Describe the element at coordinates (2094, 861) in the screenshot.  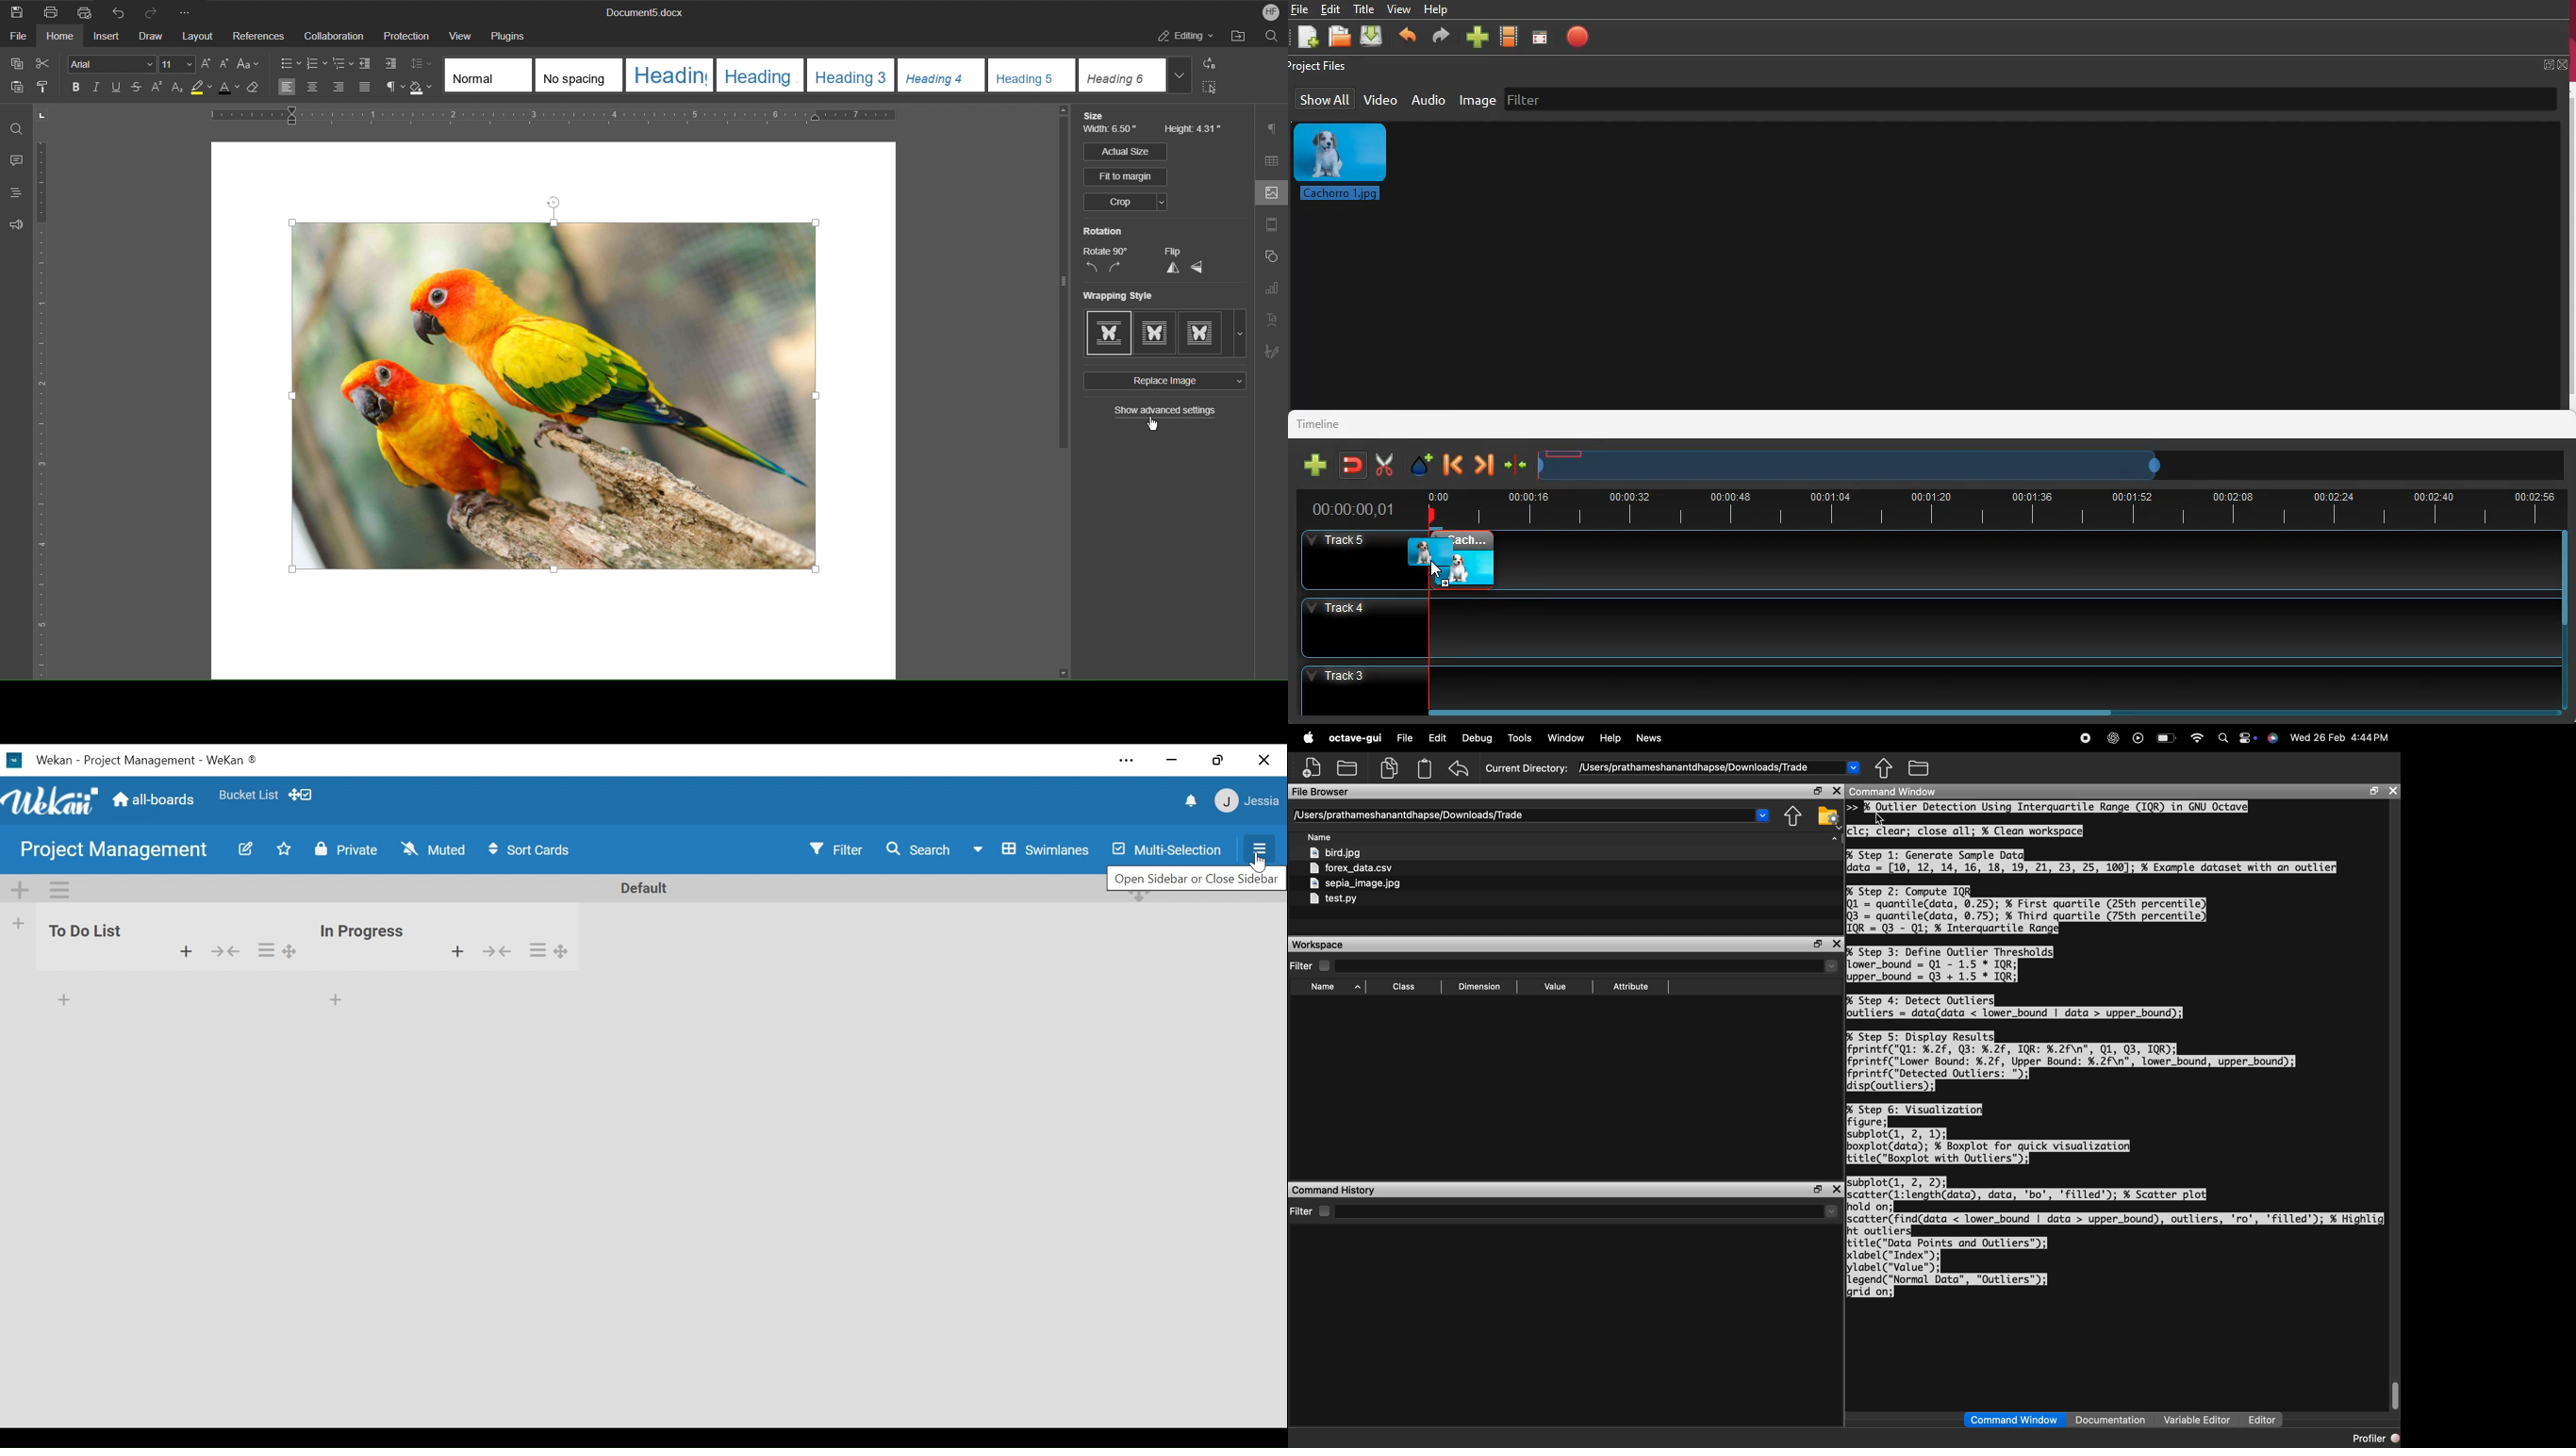
I see `% Step 1: Generate Sample Datqdata = [10, 12, 14, 16, 18, 19, 21, 23, 25, 100]; % Example dataset with an outlier` at that location.